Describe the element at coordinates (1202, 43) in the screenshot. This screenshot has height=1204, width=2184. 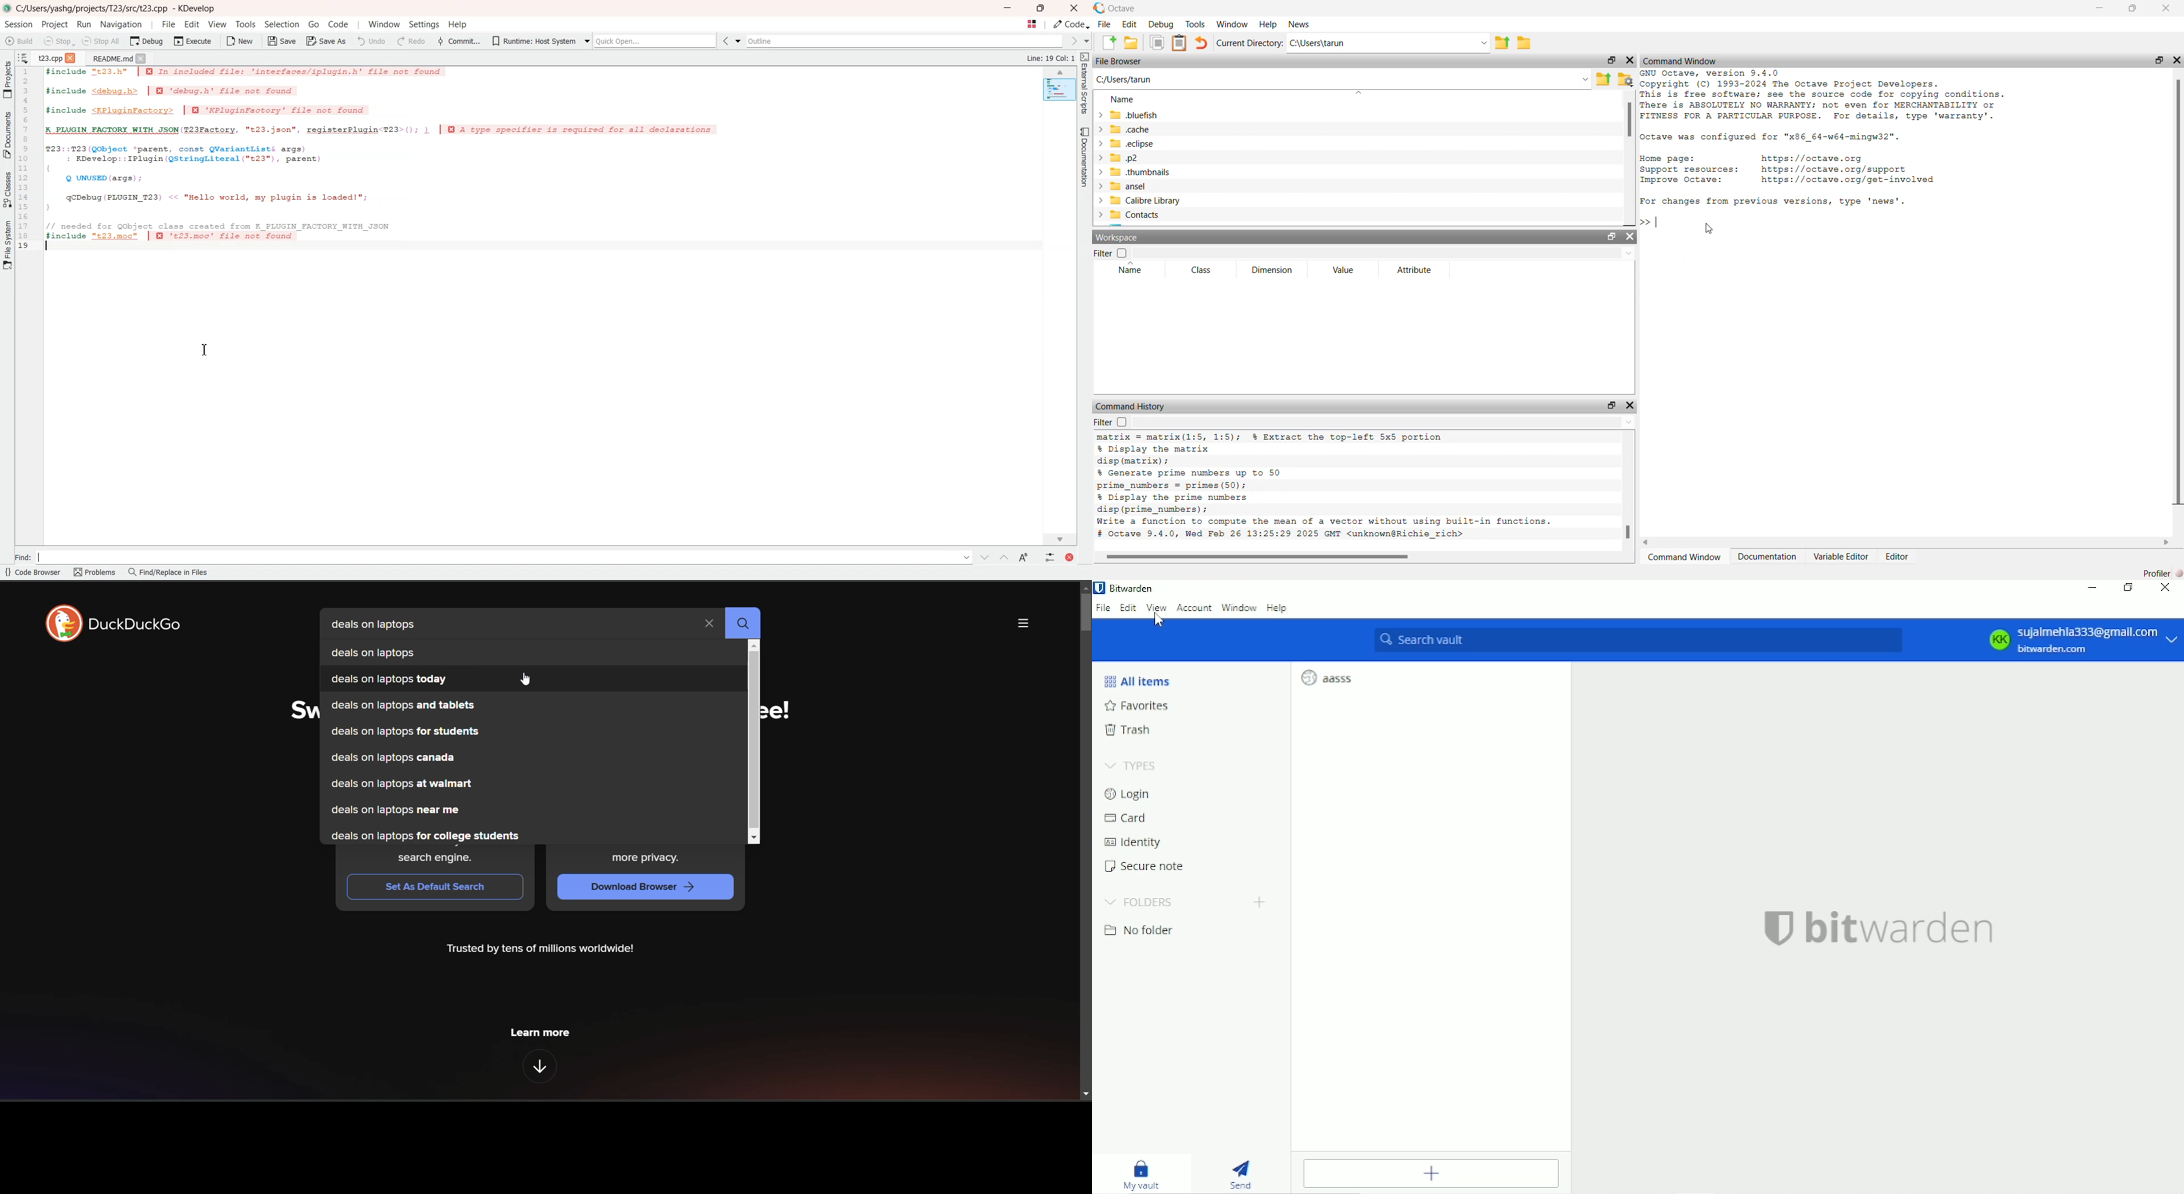
I see `undo` at that location.